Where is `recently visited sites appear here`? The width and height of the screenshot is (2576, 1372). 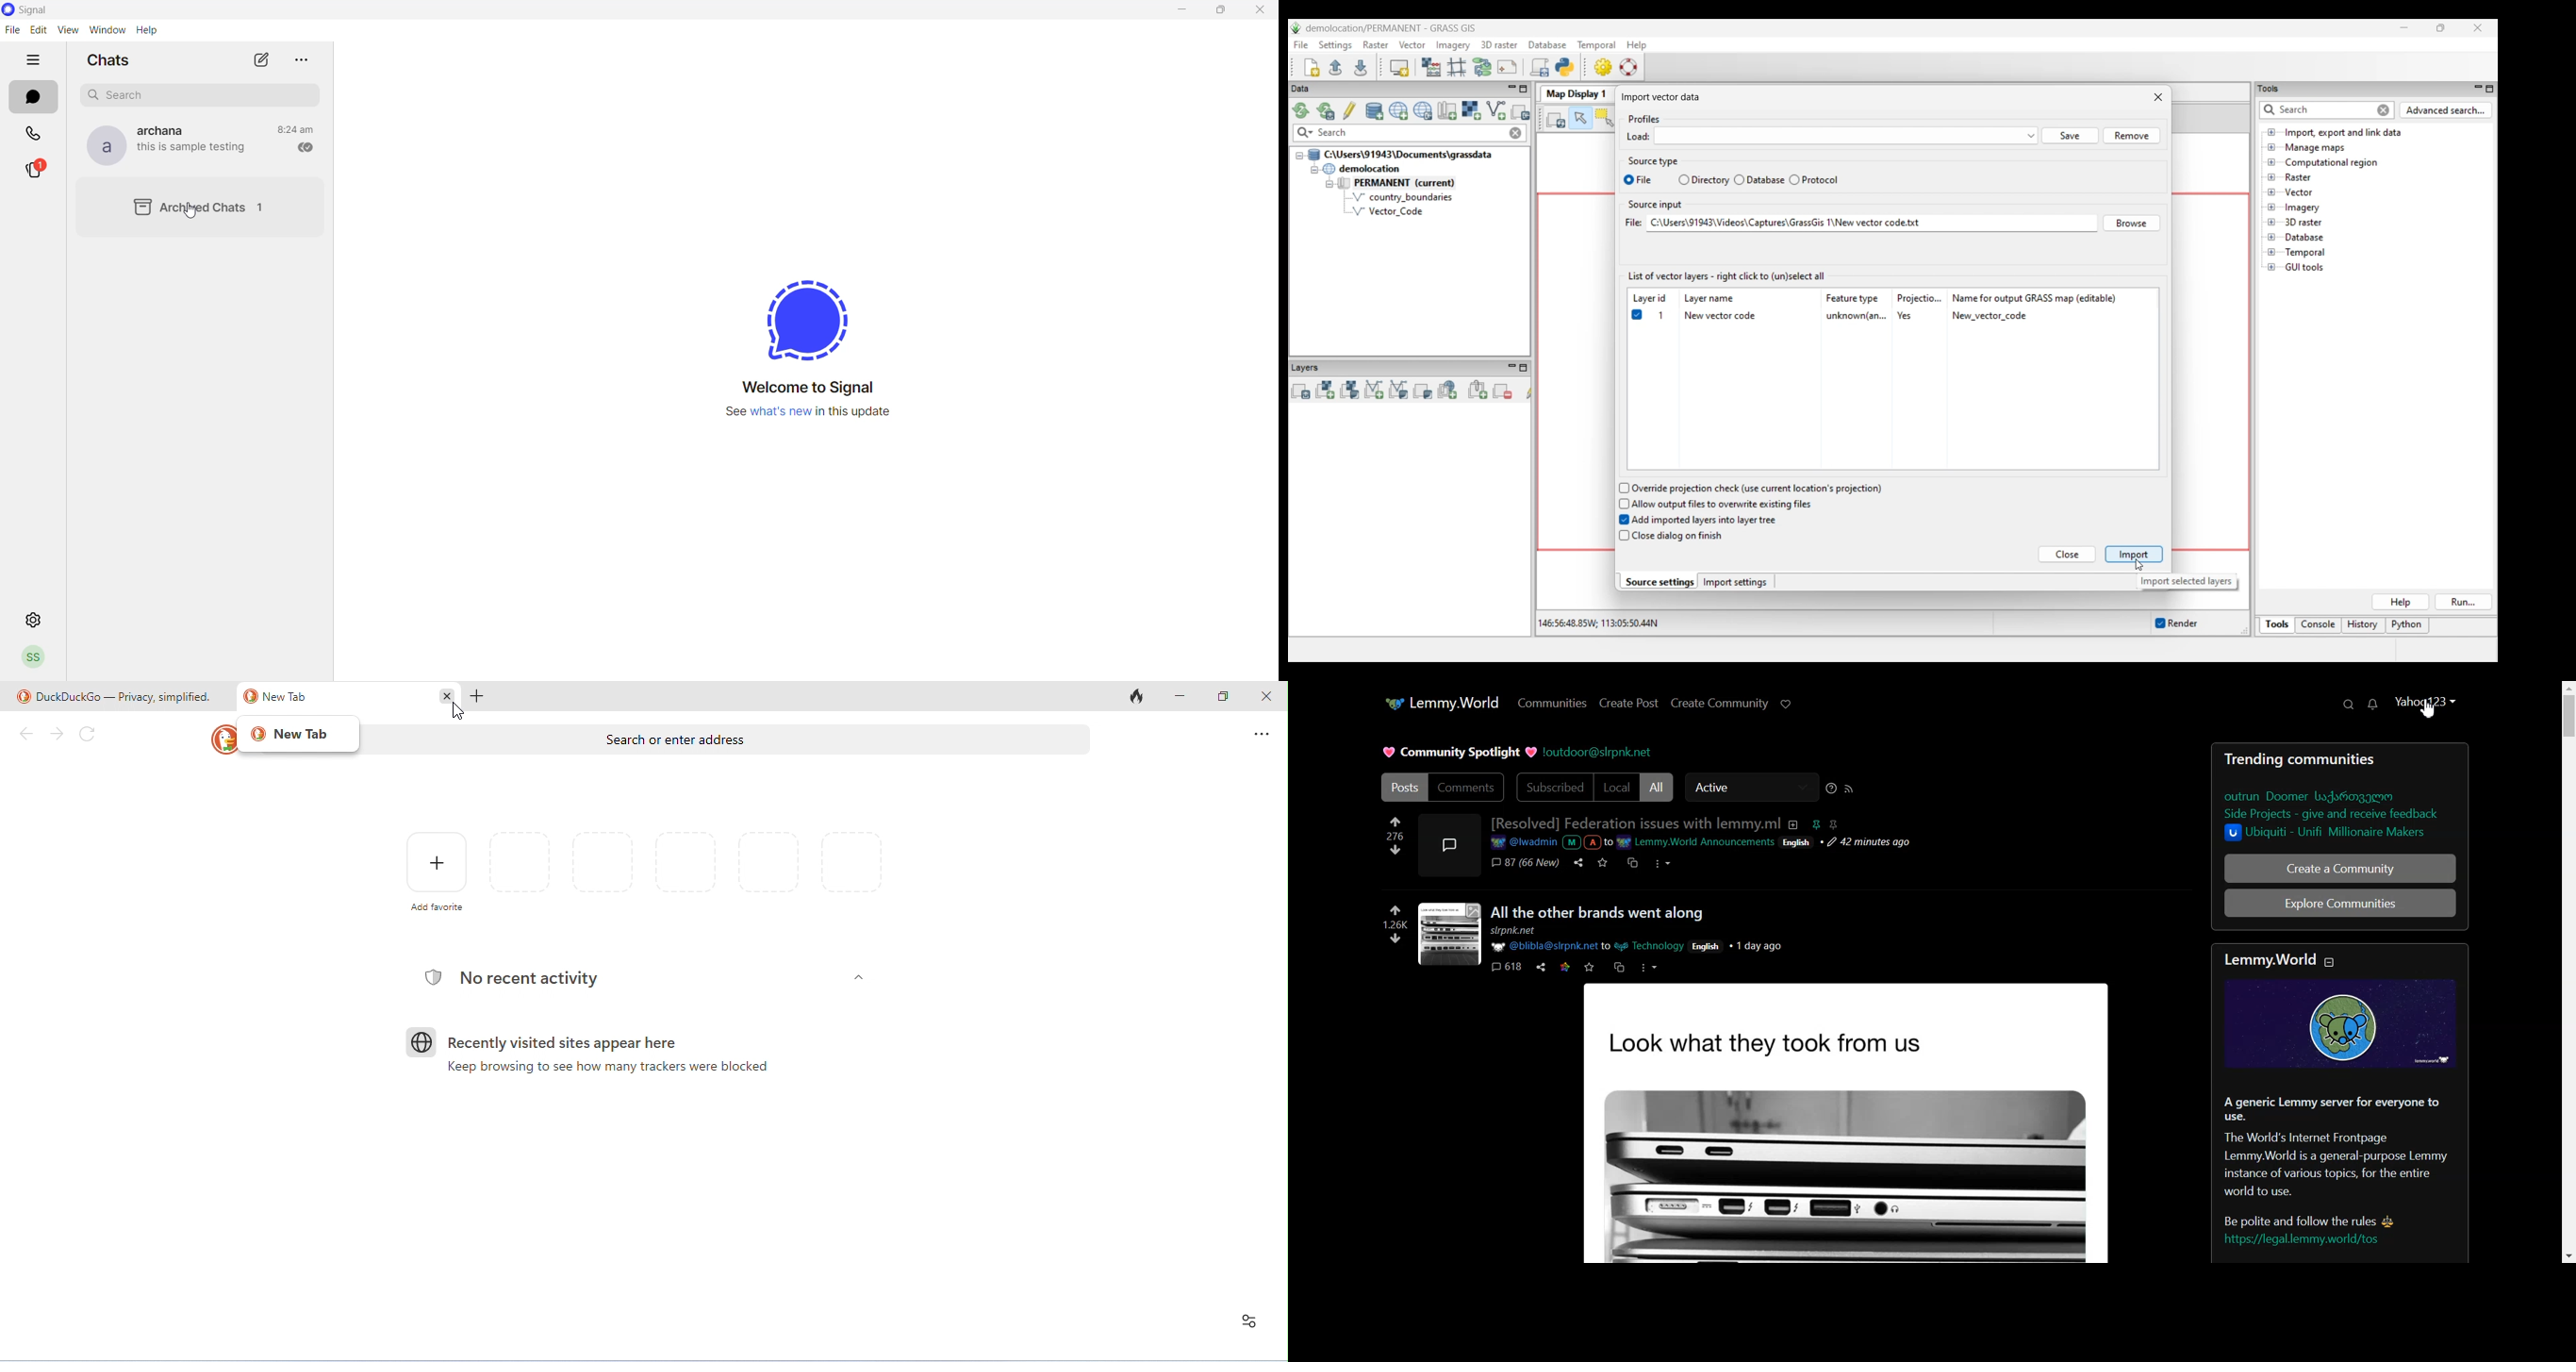
recently visited sites appear here is located at coordinates (542, 1040).